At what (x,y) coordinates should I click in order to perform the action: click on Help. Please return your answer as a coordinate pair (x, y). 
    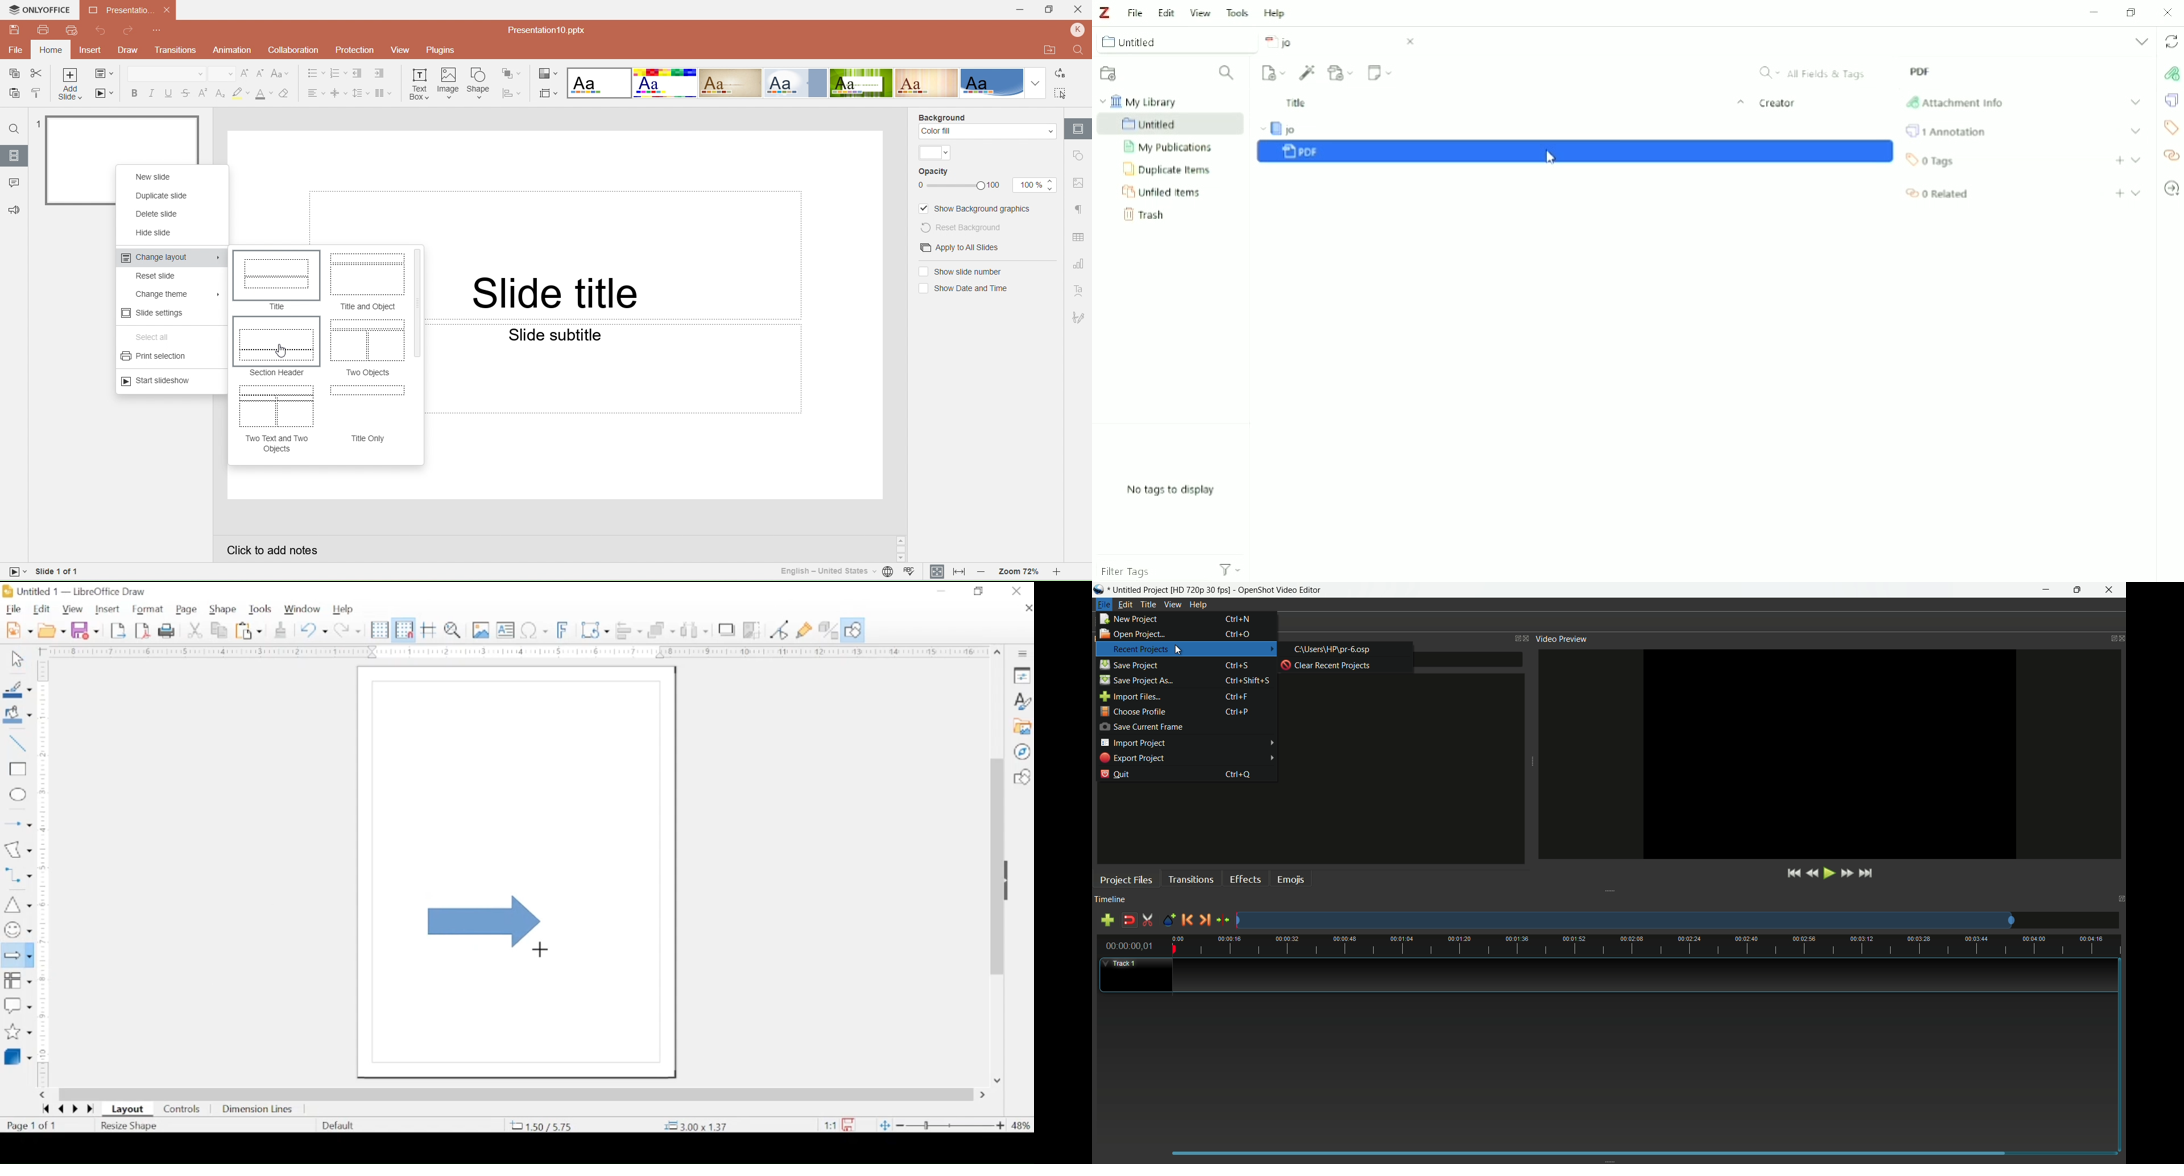
    Looking at the image, I should click on (1199, 605).